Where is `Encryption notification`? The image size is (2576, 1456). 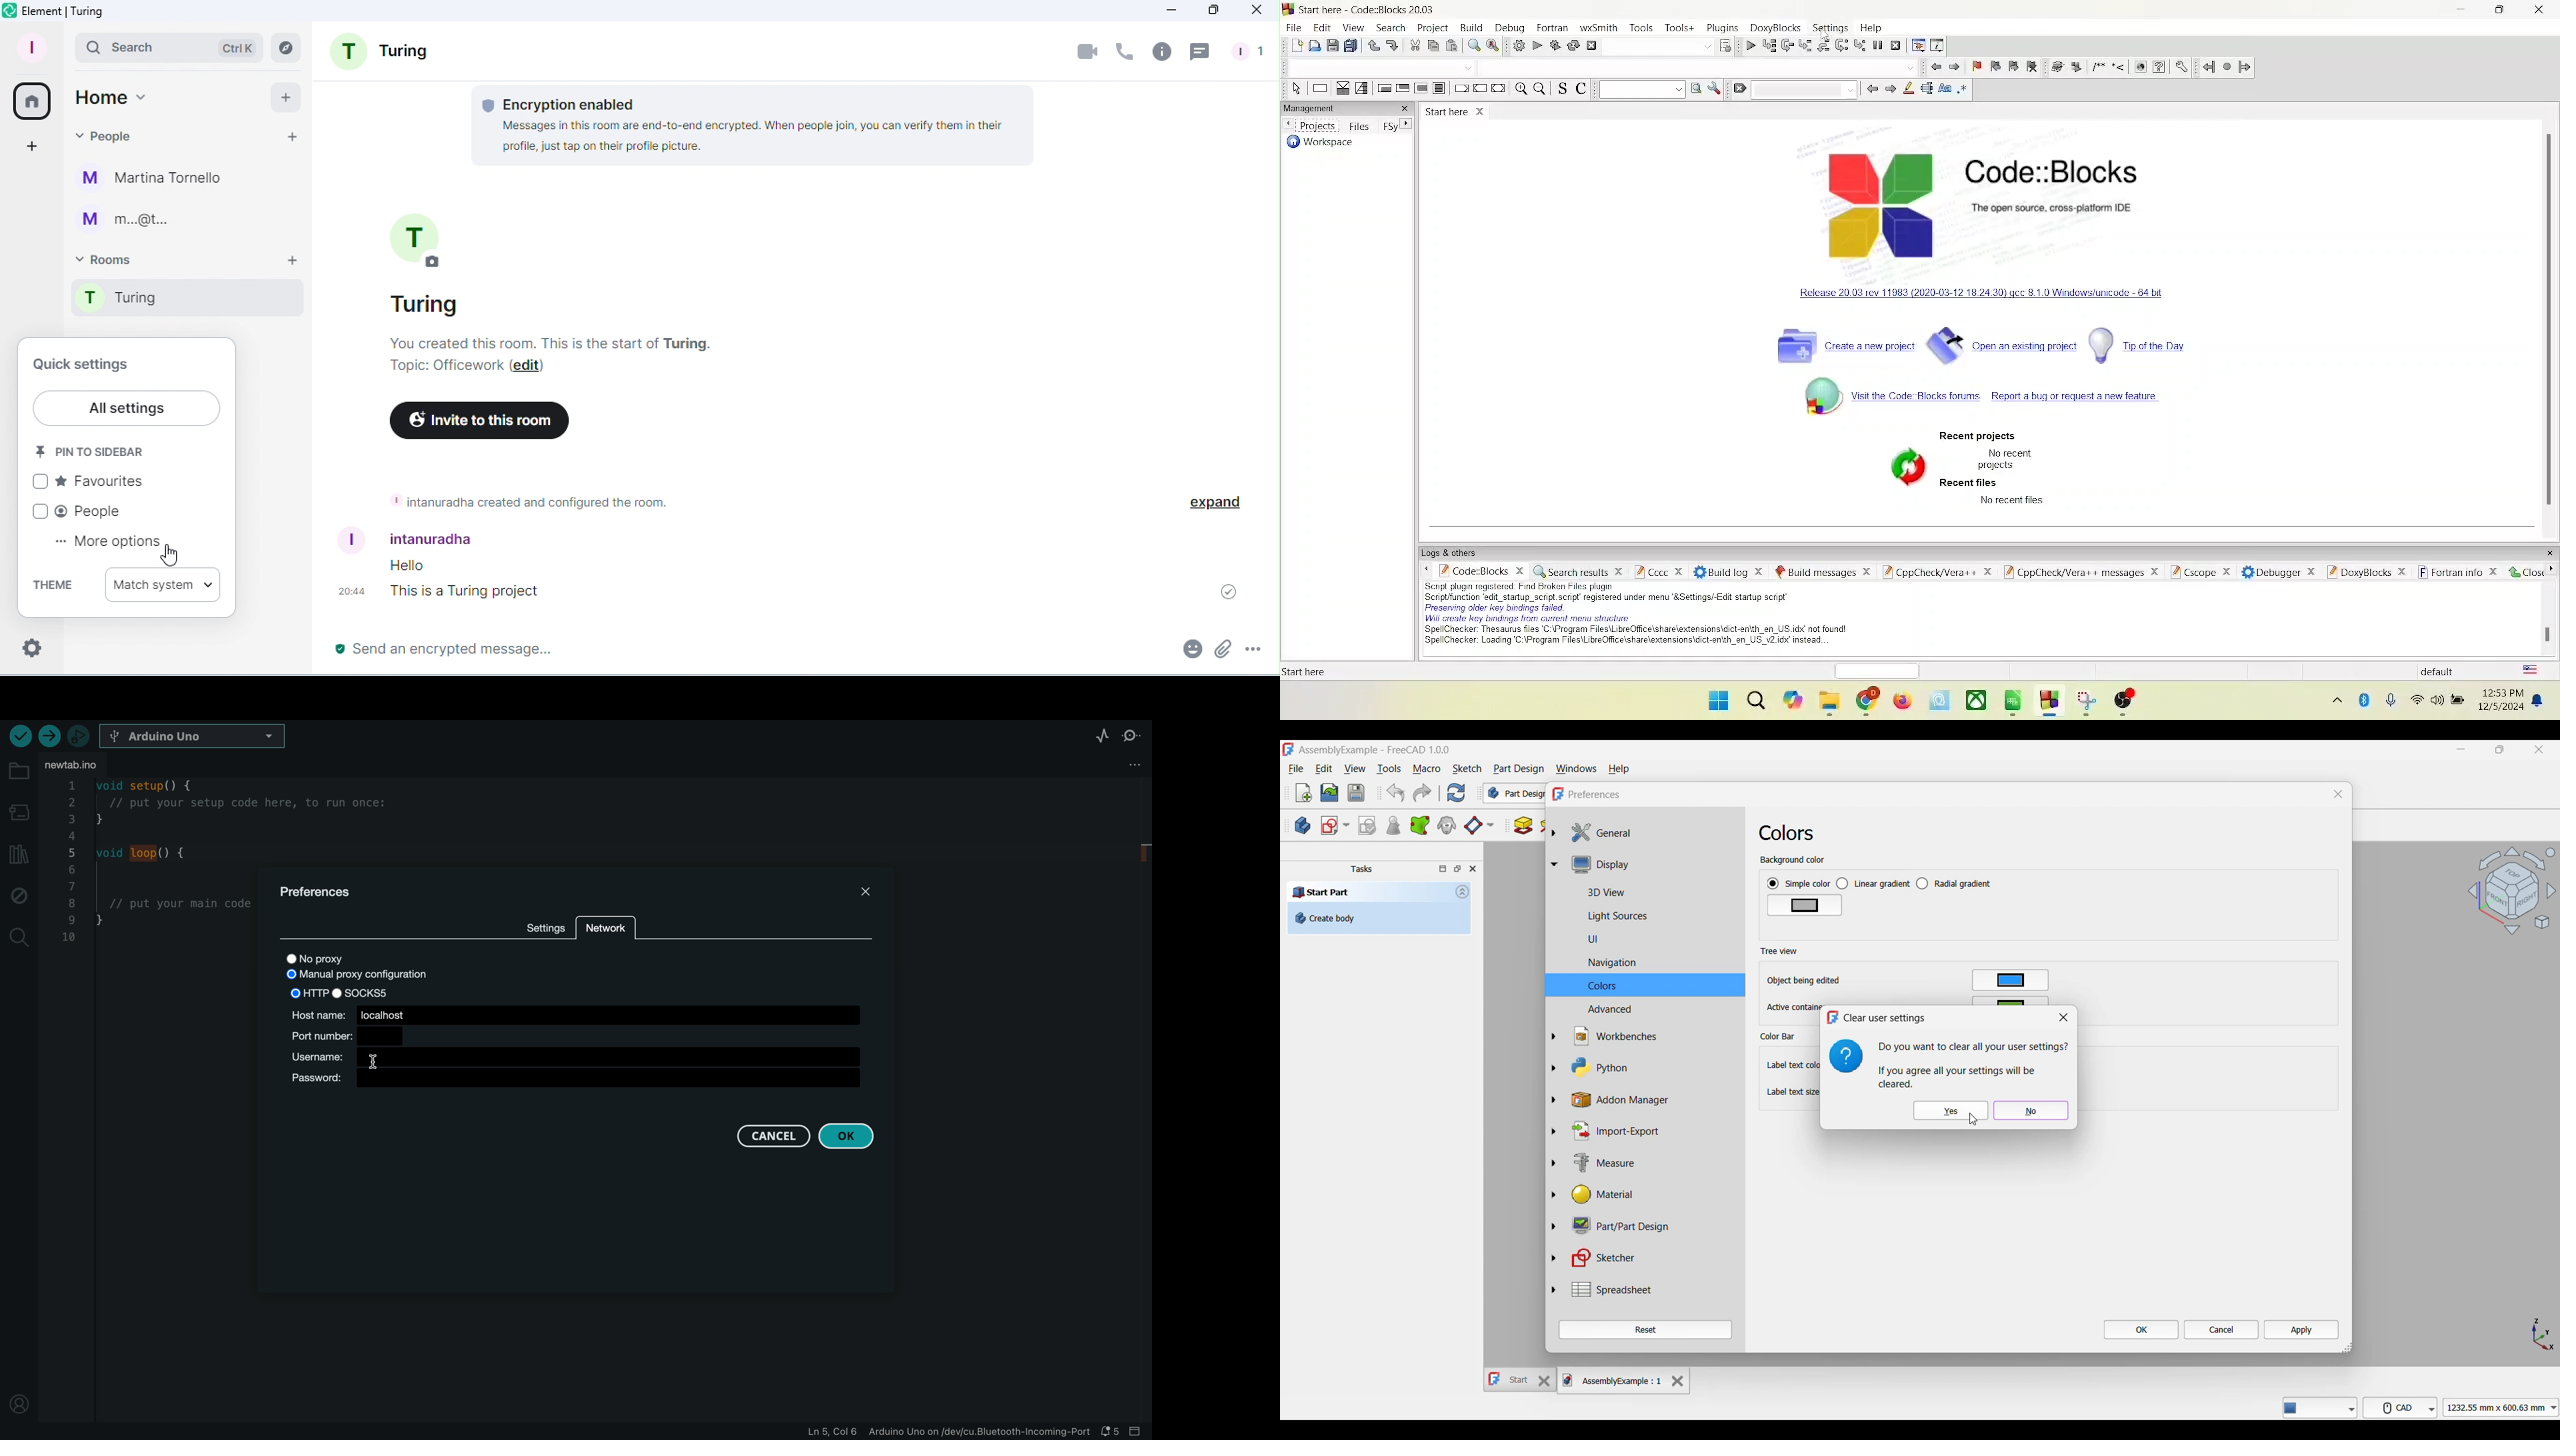 Encryption notification is located at coordinates (753, 127).